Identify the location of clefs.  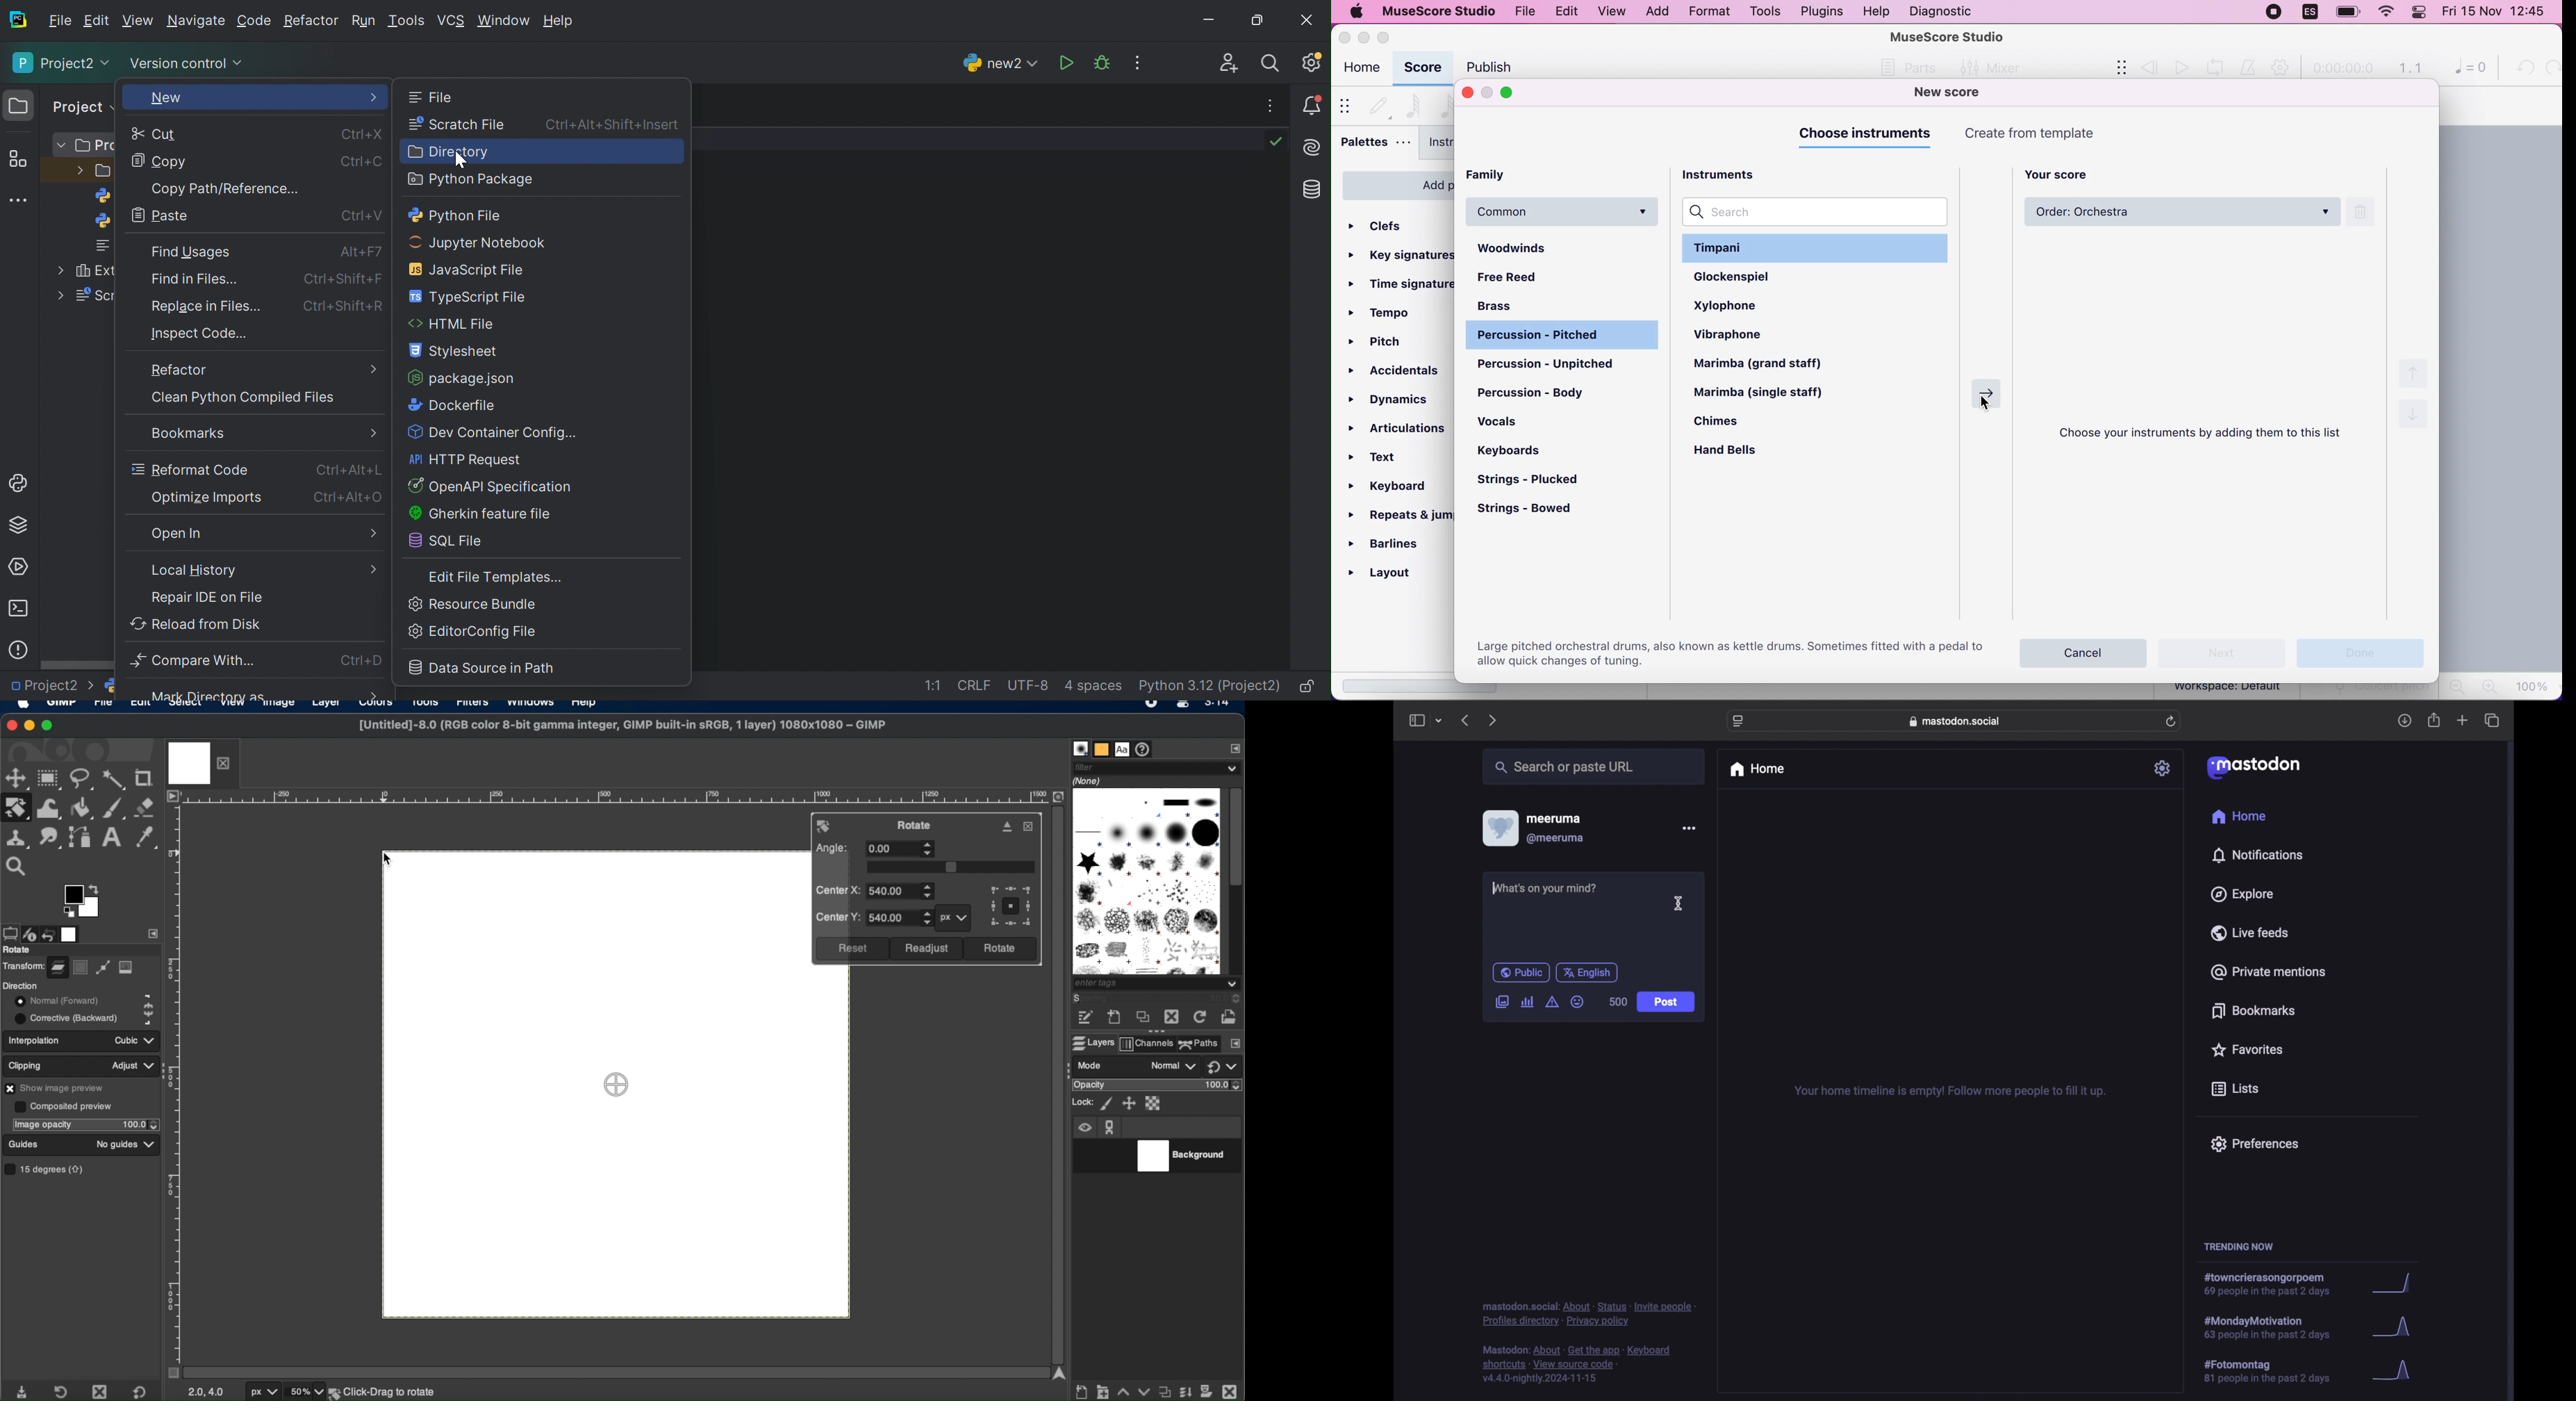
(1394, 223).